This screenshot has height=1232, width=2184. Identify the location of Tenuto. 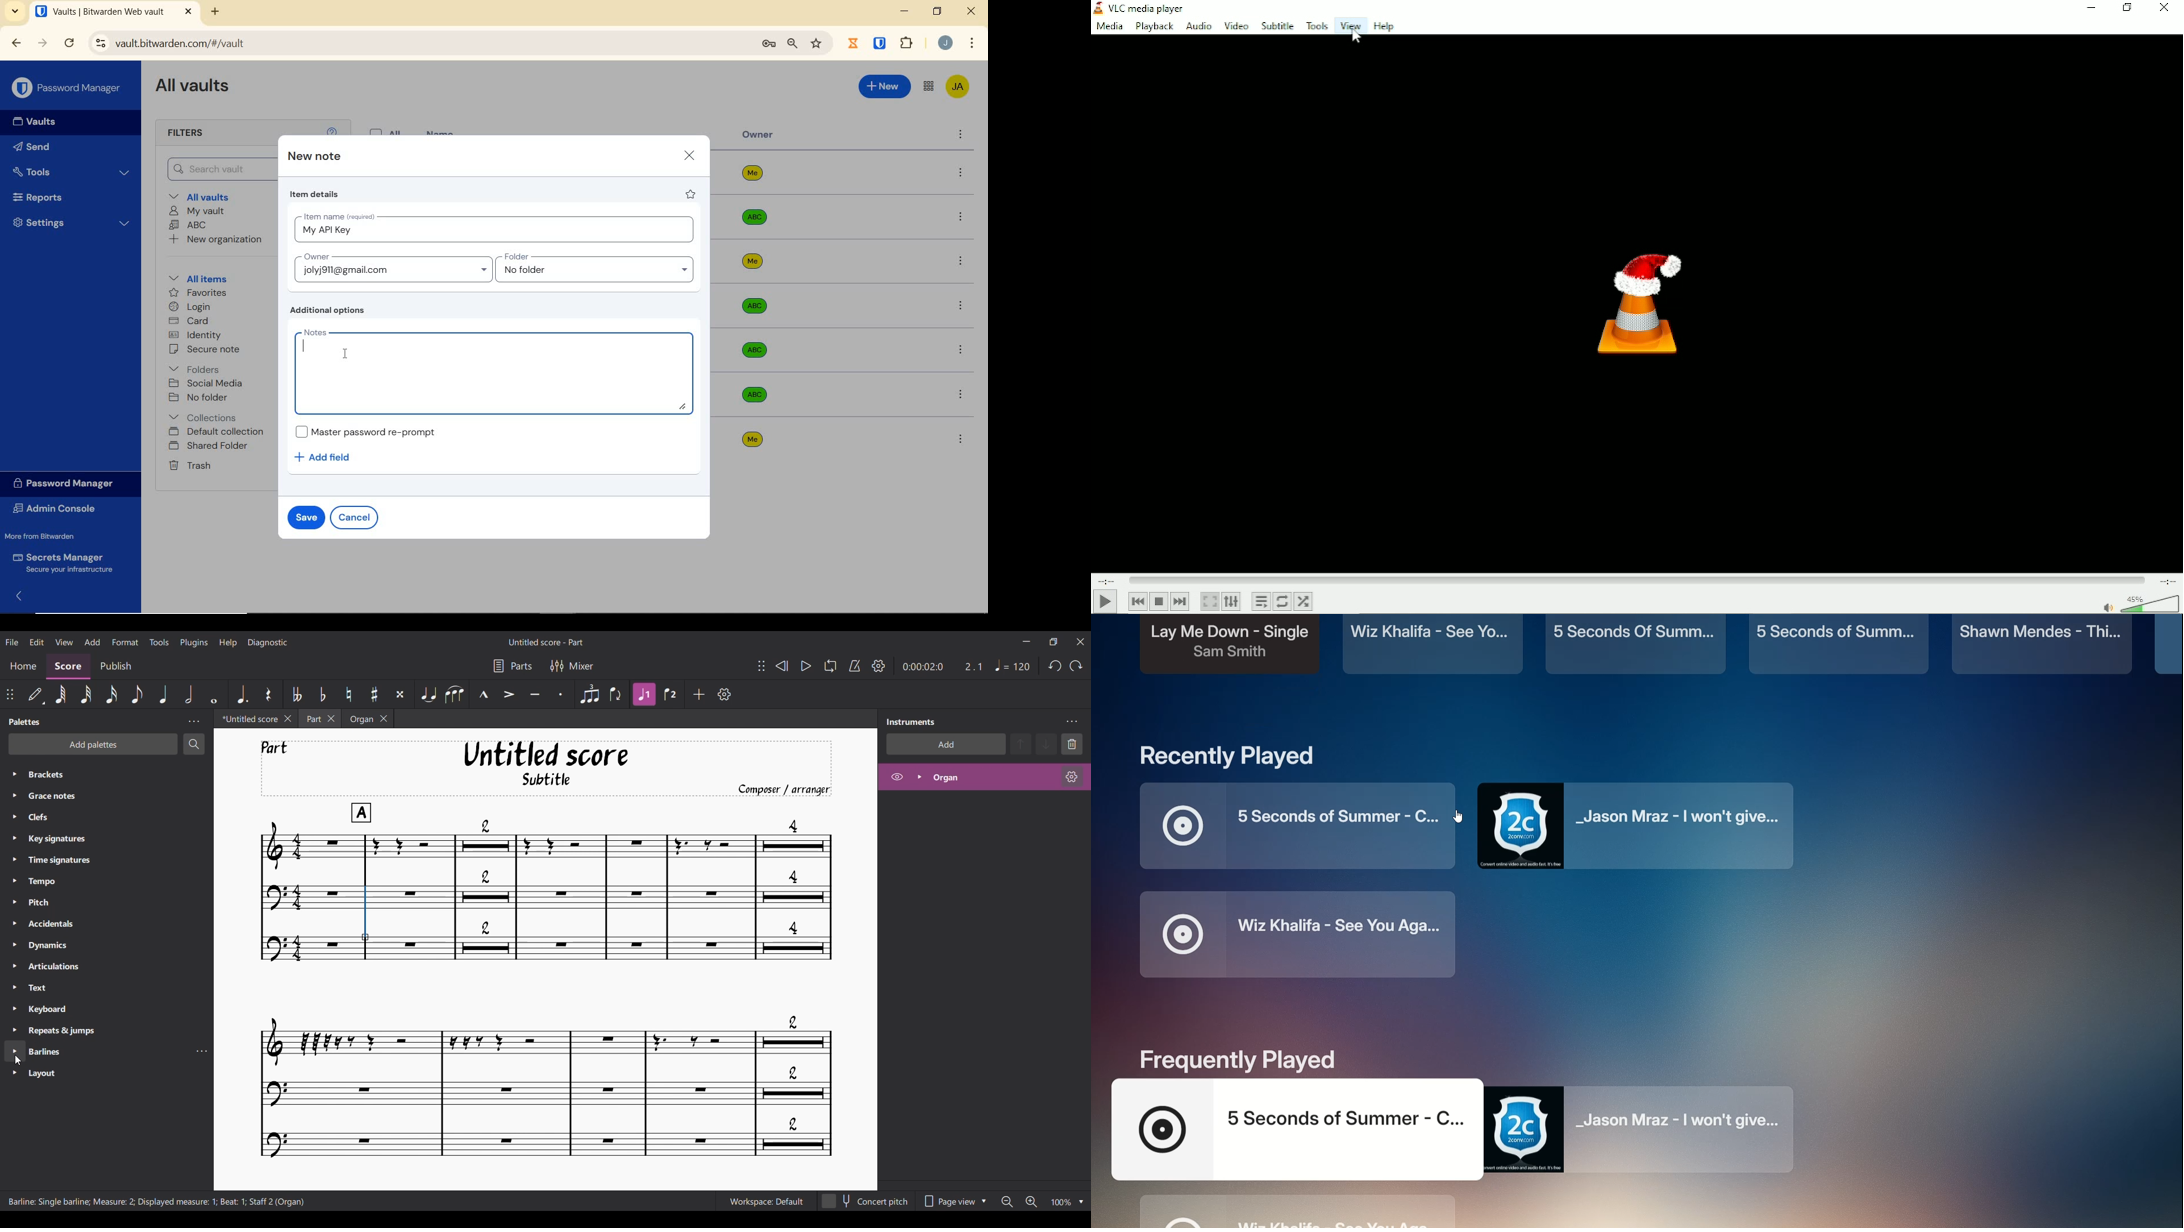
(536, 694).